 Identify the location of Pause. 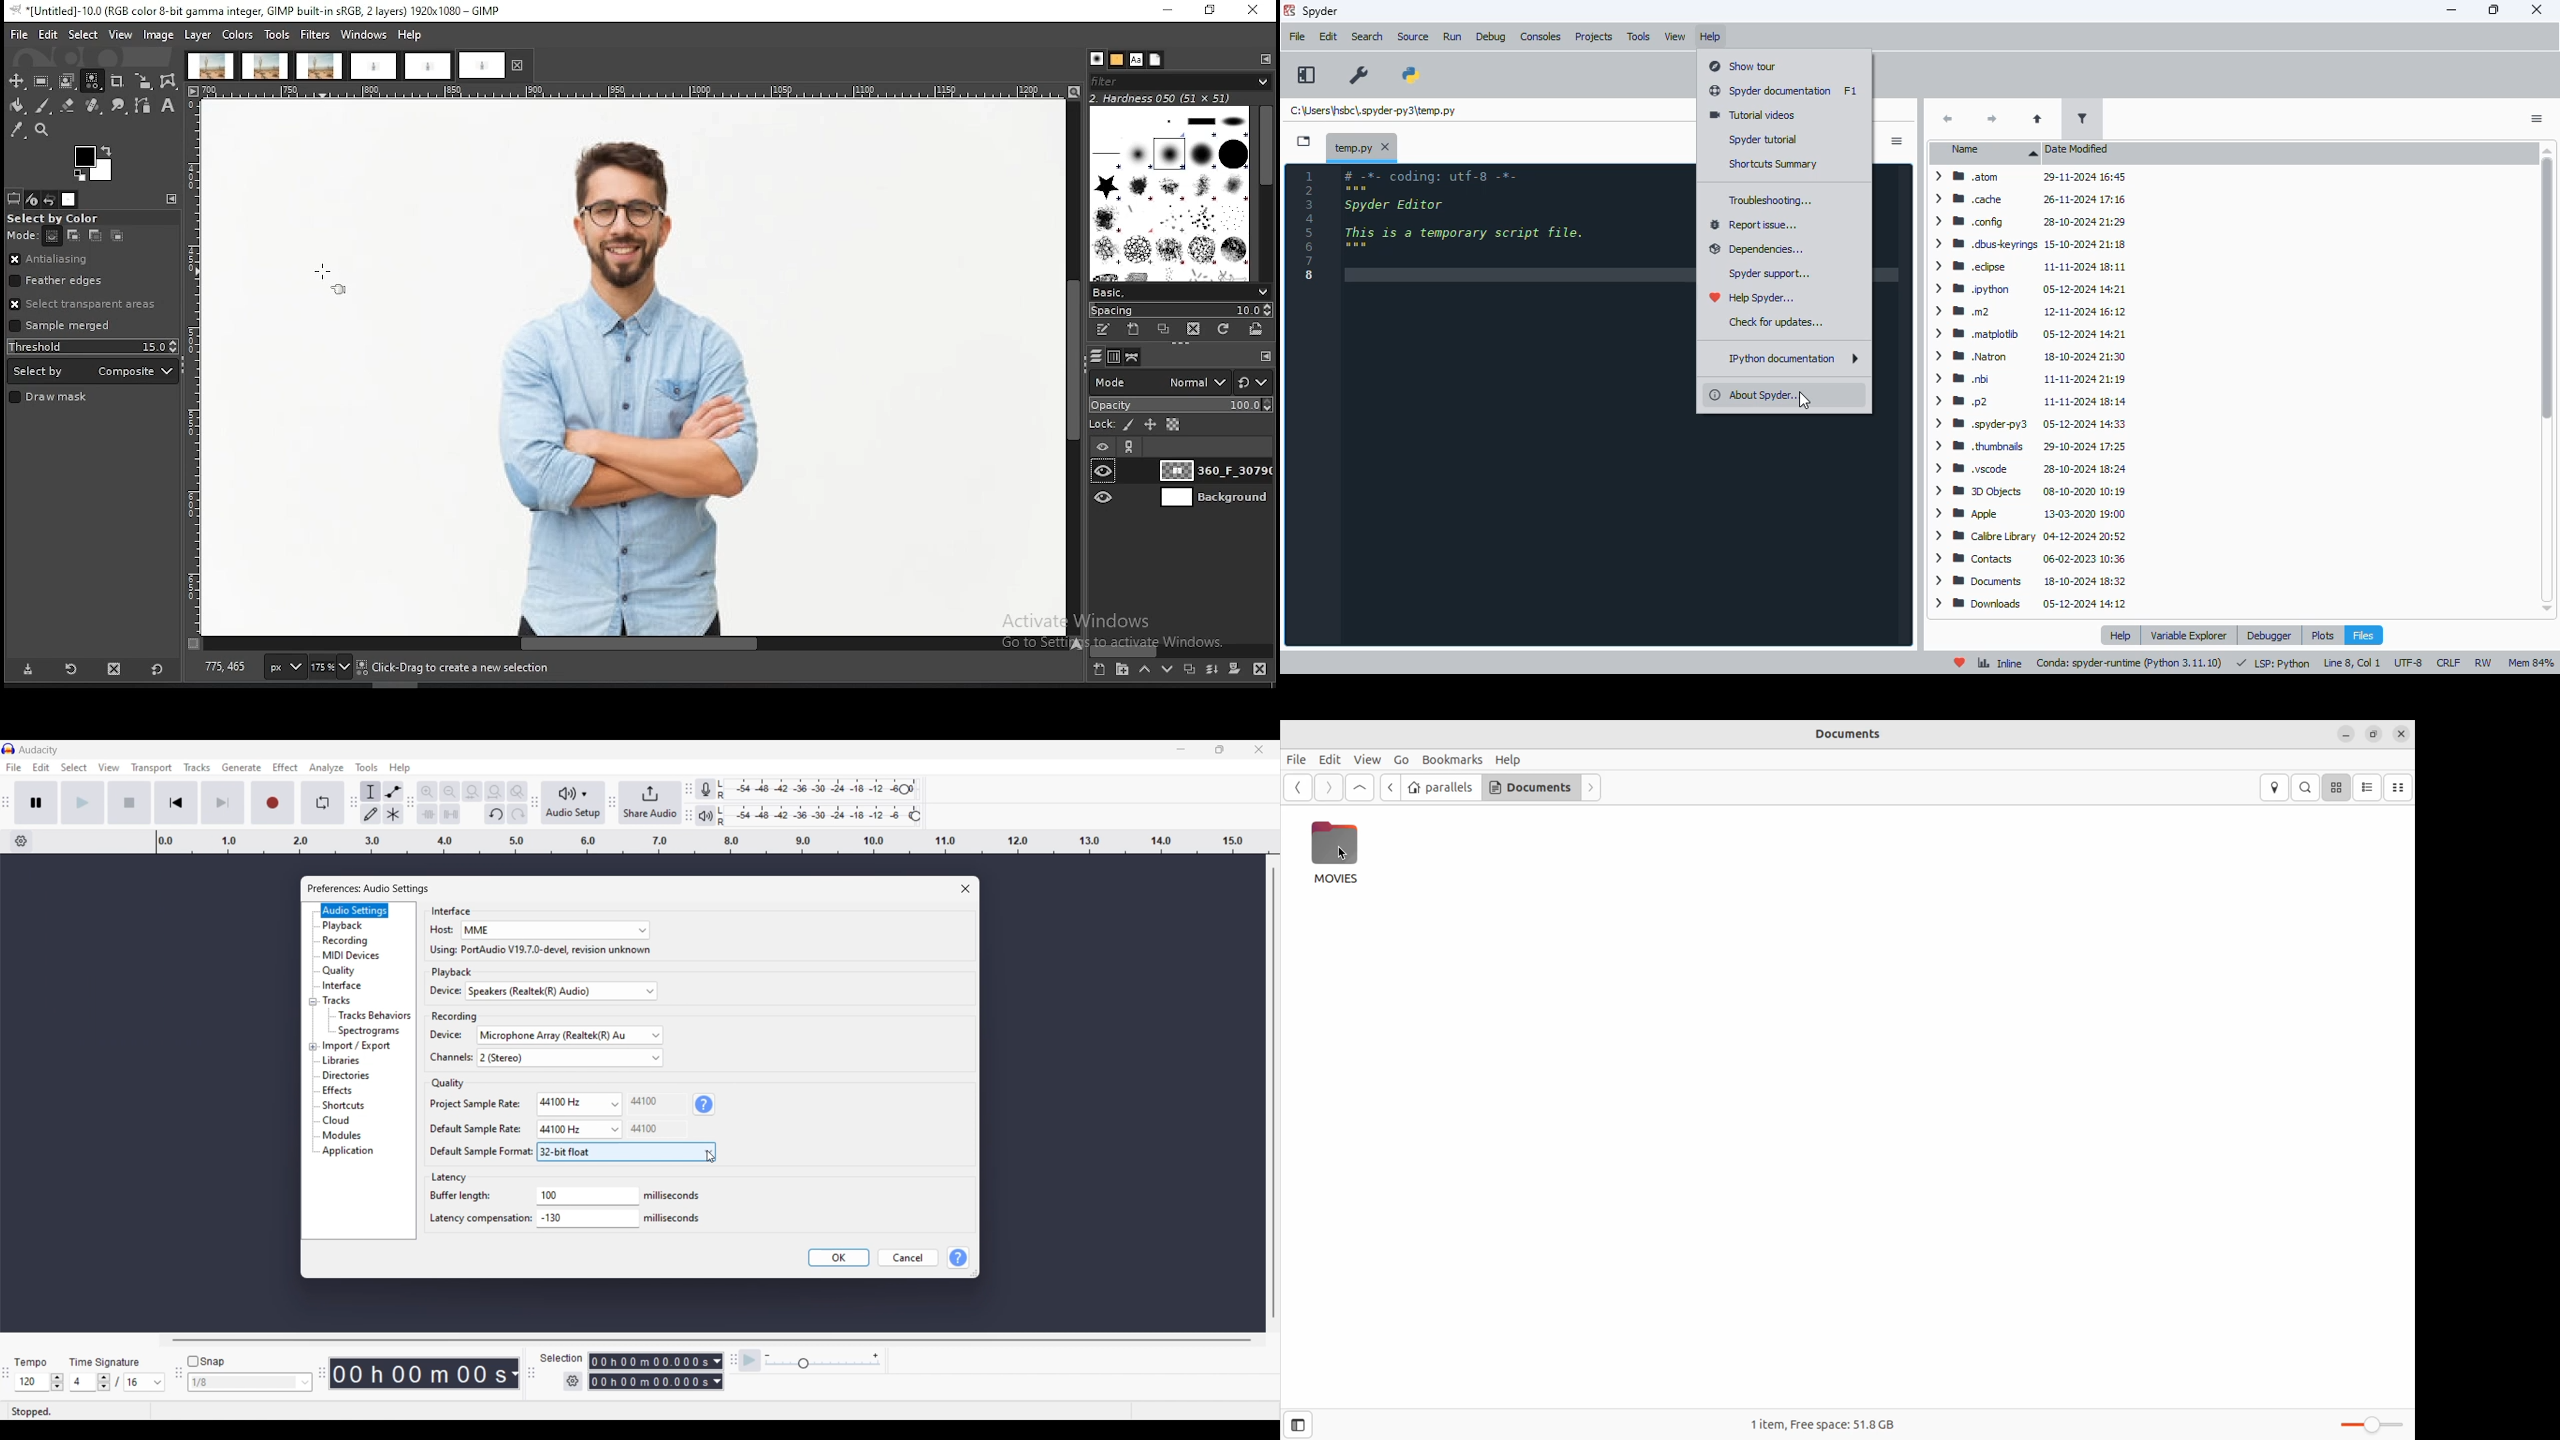
(36, 802).